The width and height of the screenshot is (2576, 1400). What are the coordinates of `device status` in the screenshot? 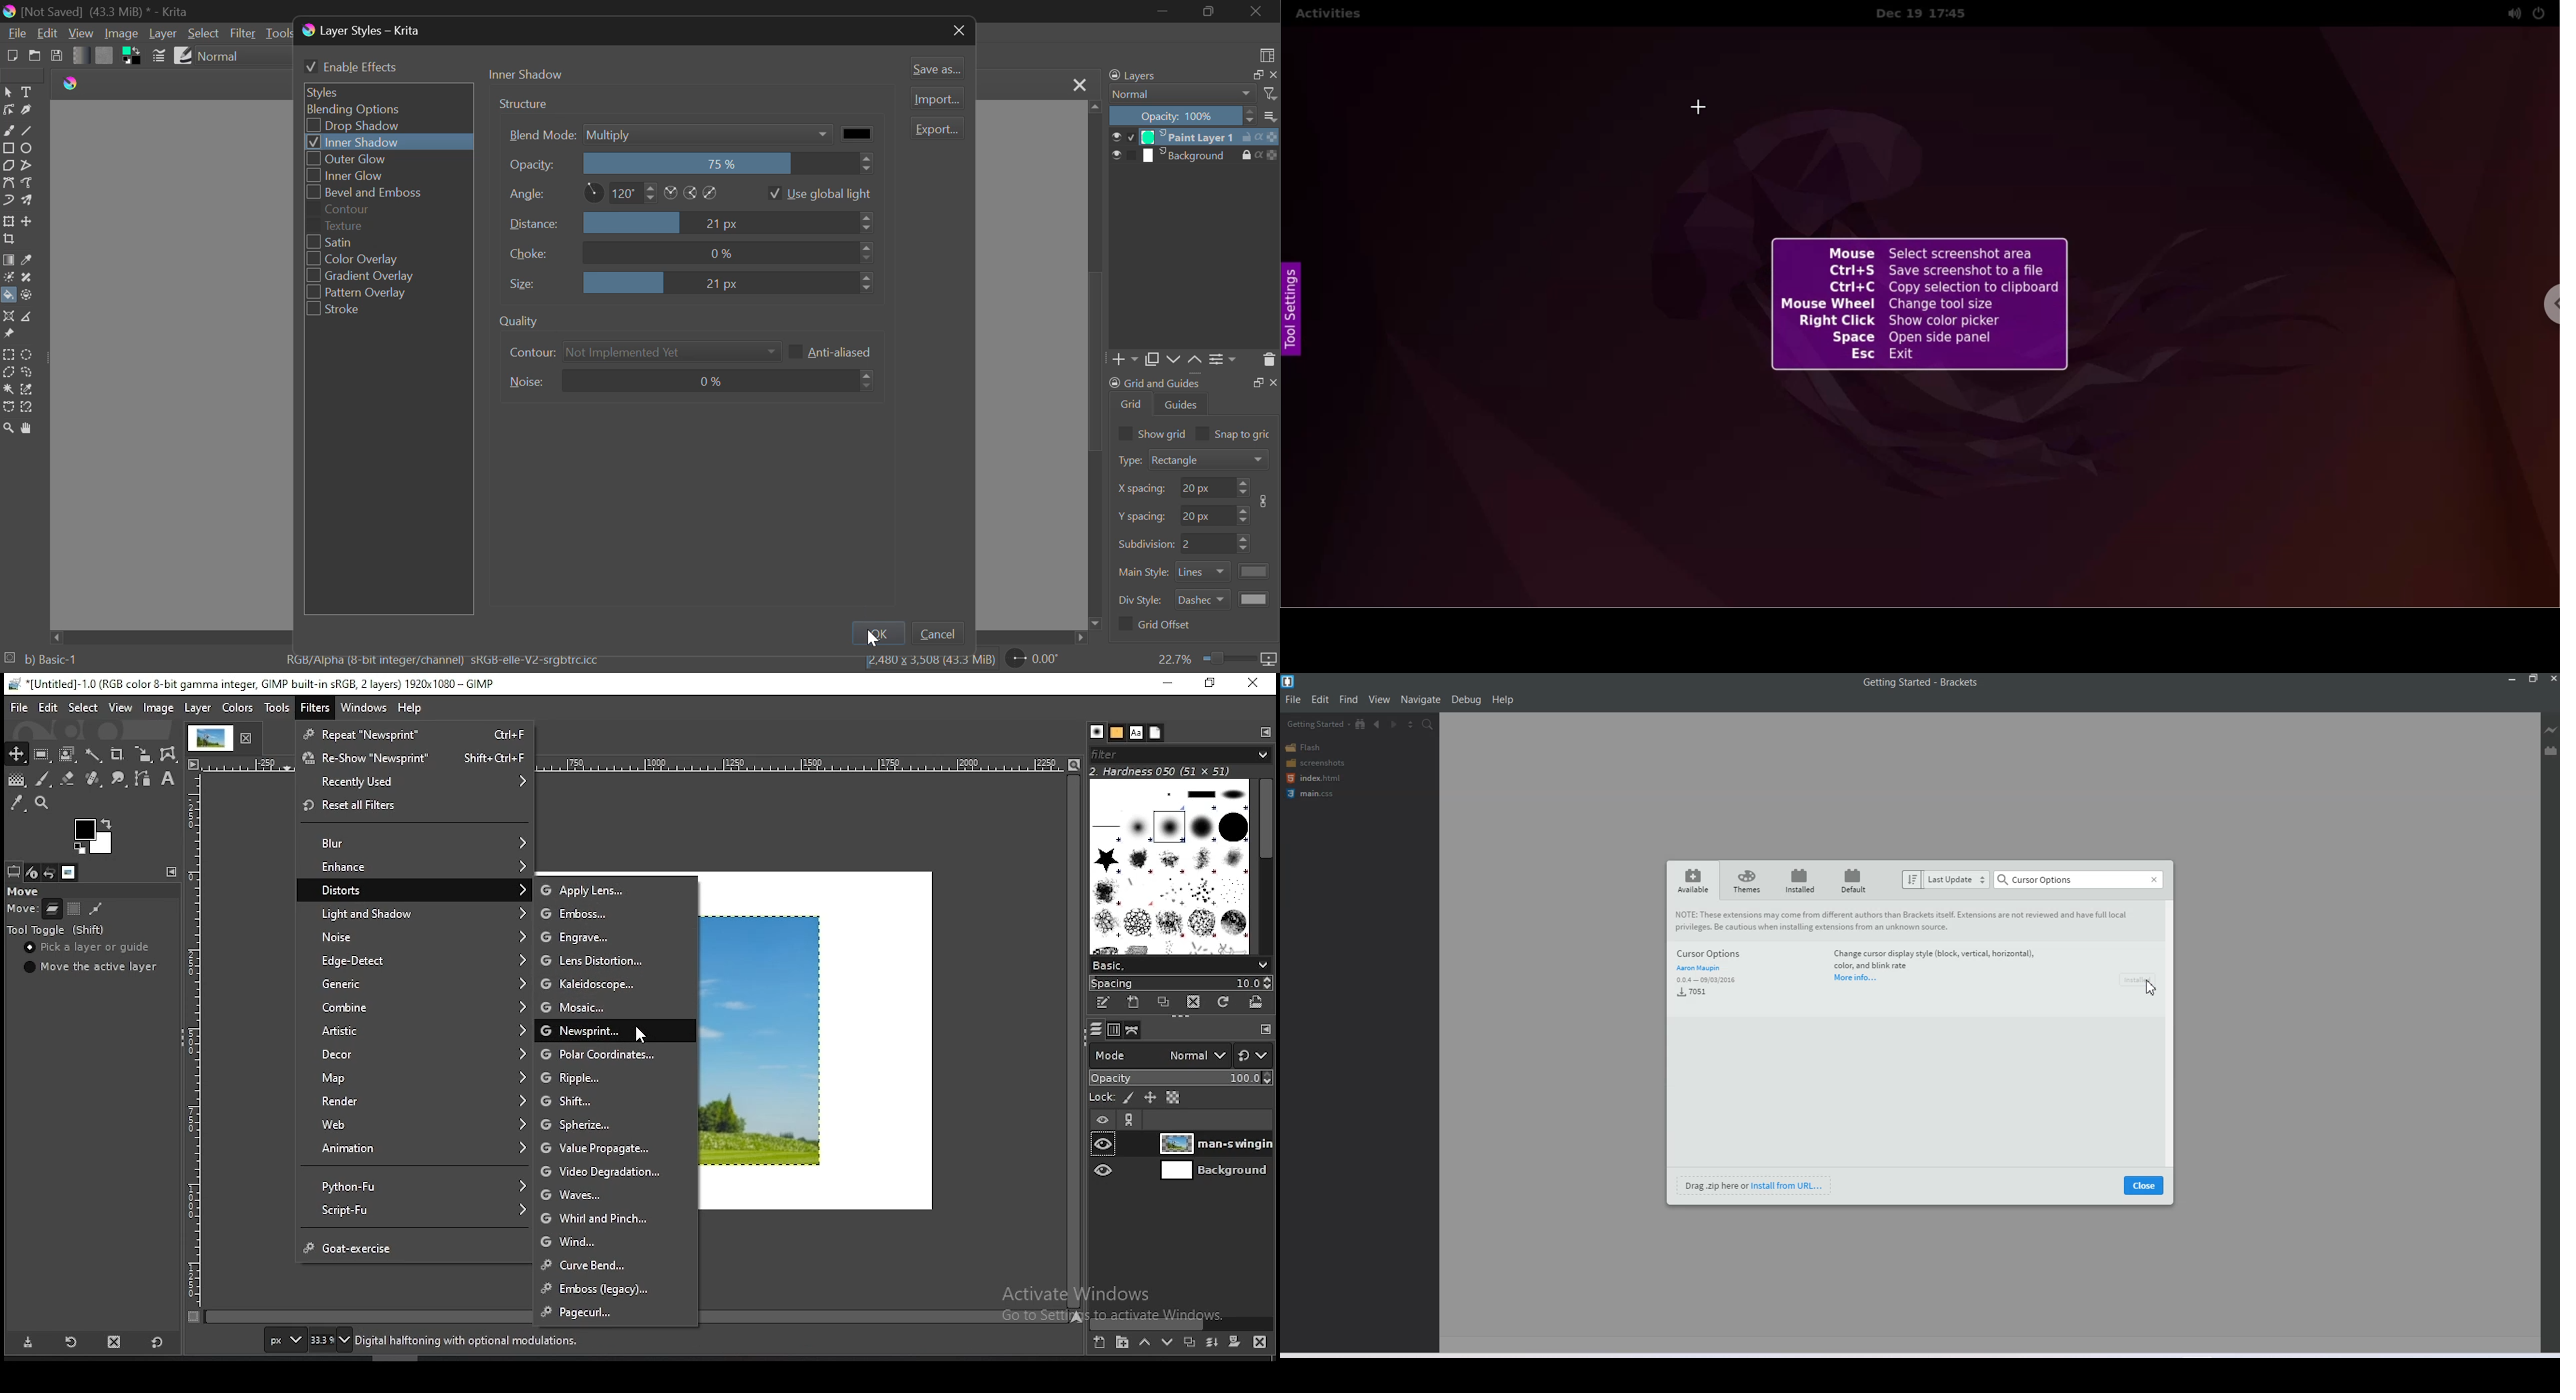 It's located at (32, 872).